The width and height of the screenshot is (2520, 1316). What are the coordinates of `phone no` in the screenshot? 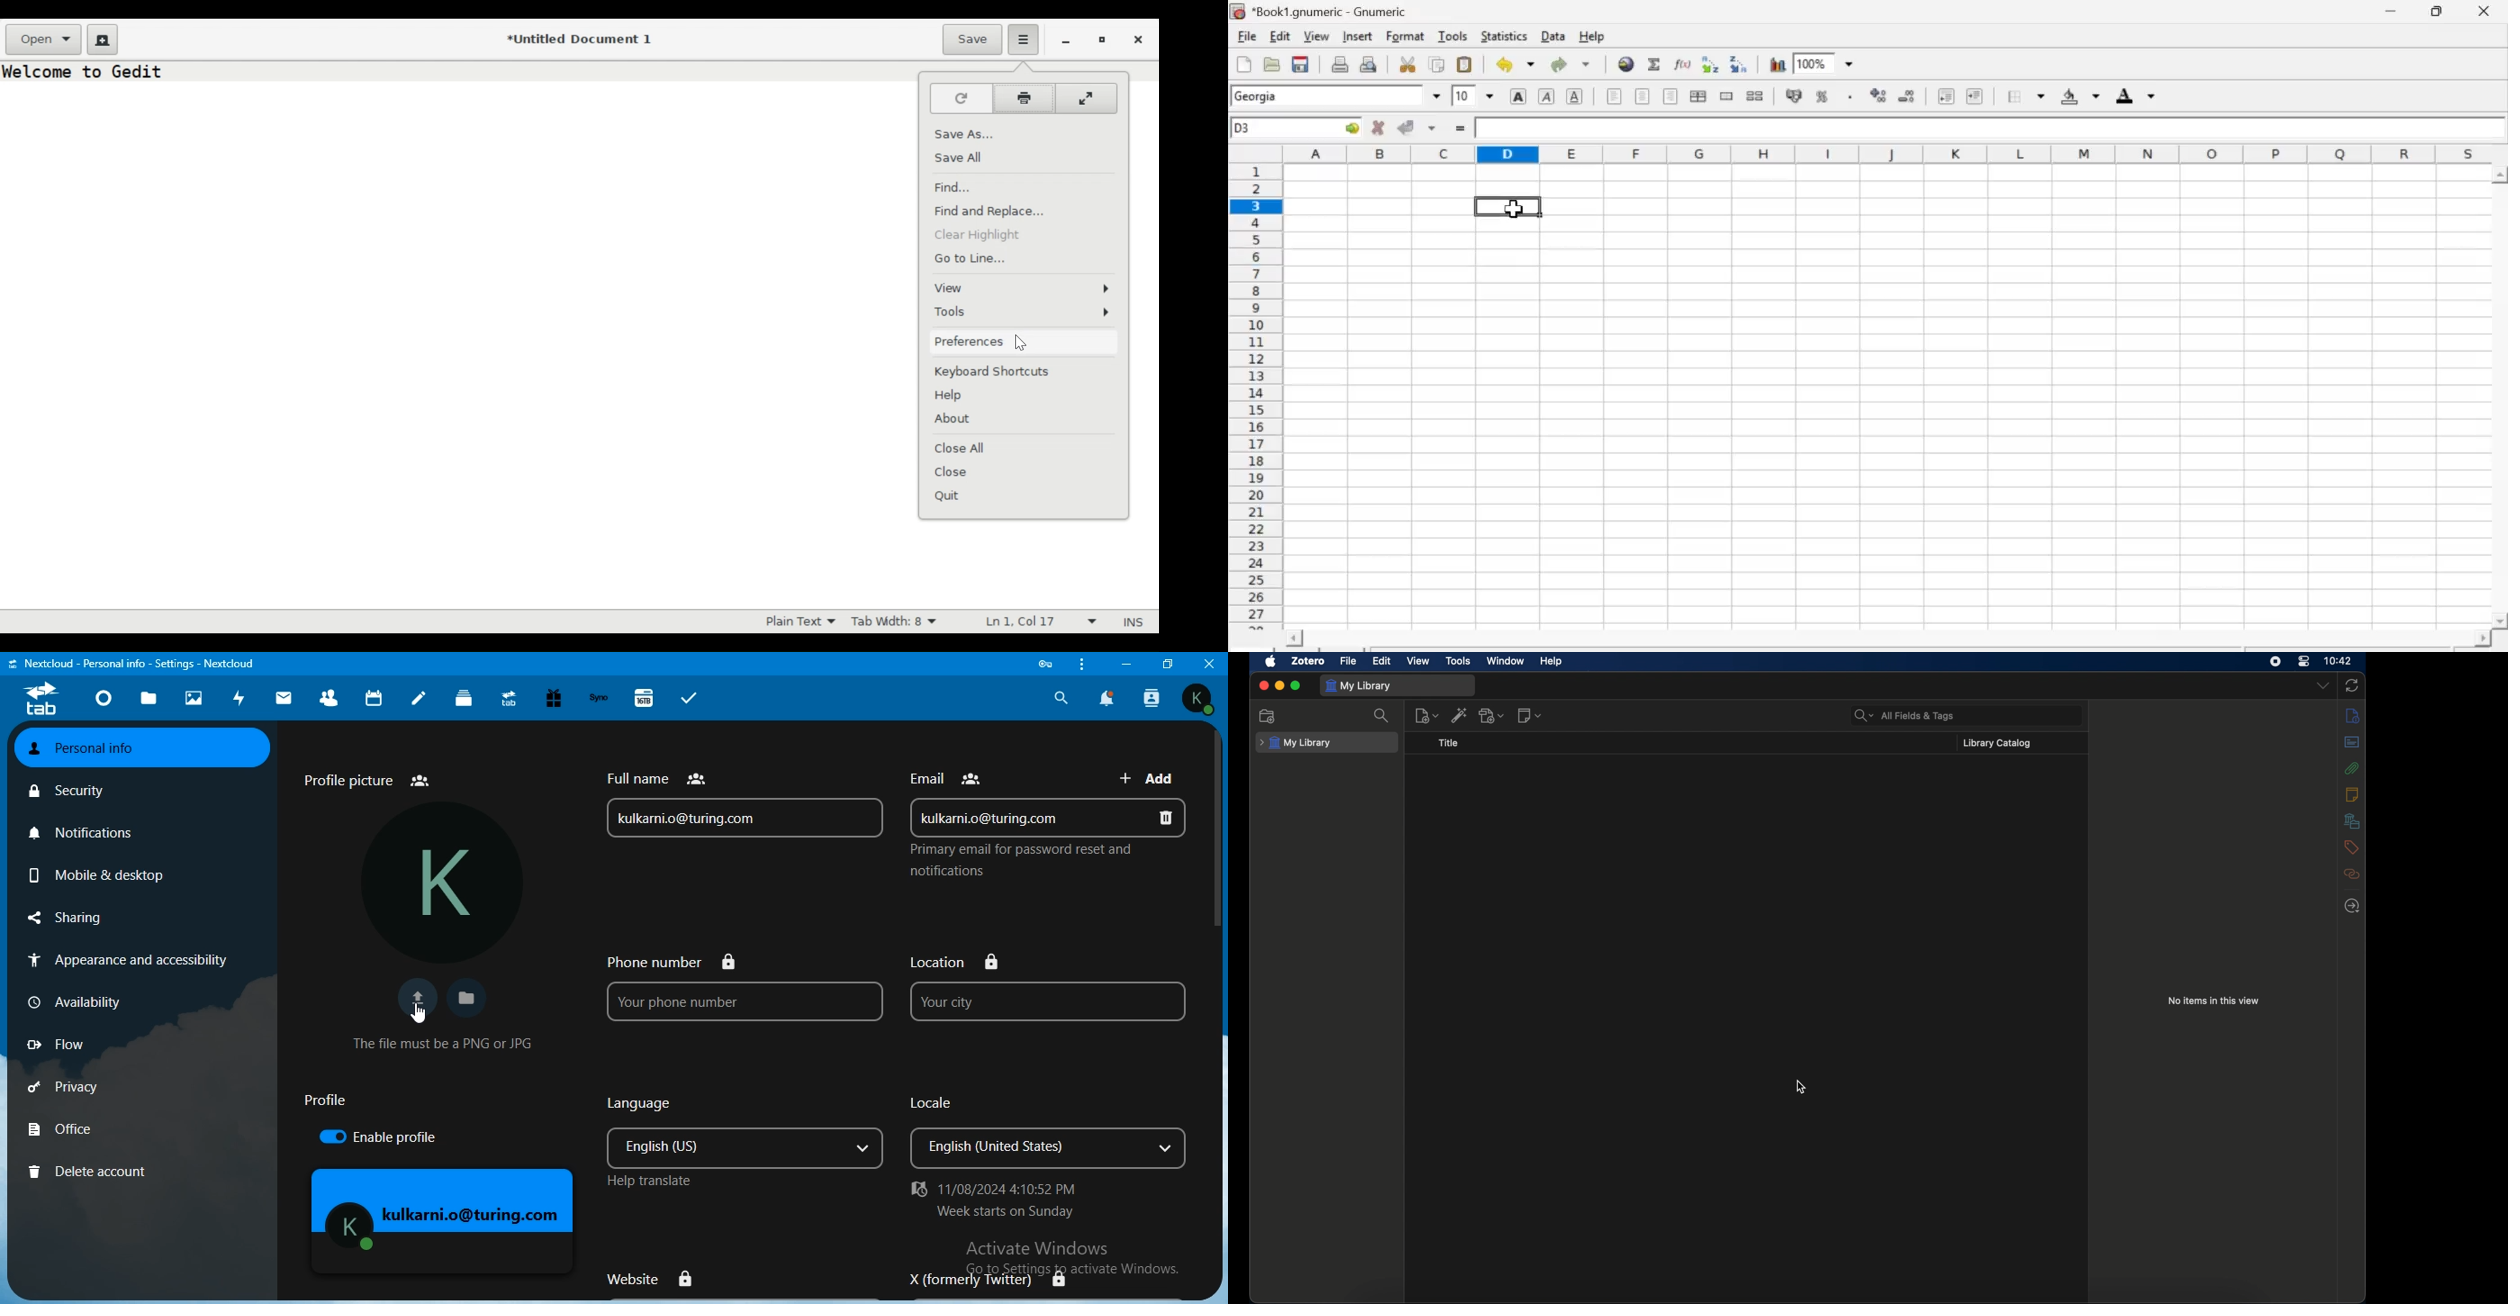 It's located at (747, 989).